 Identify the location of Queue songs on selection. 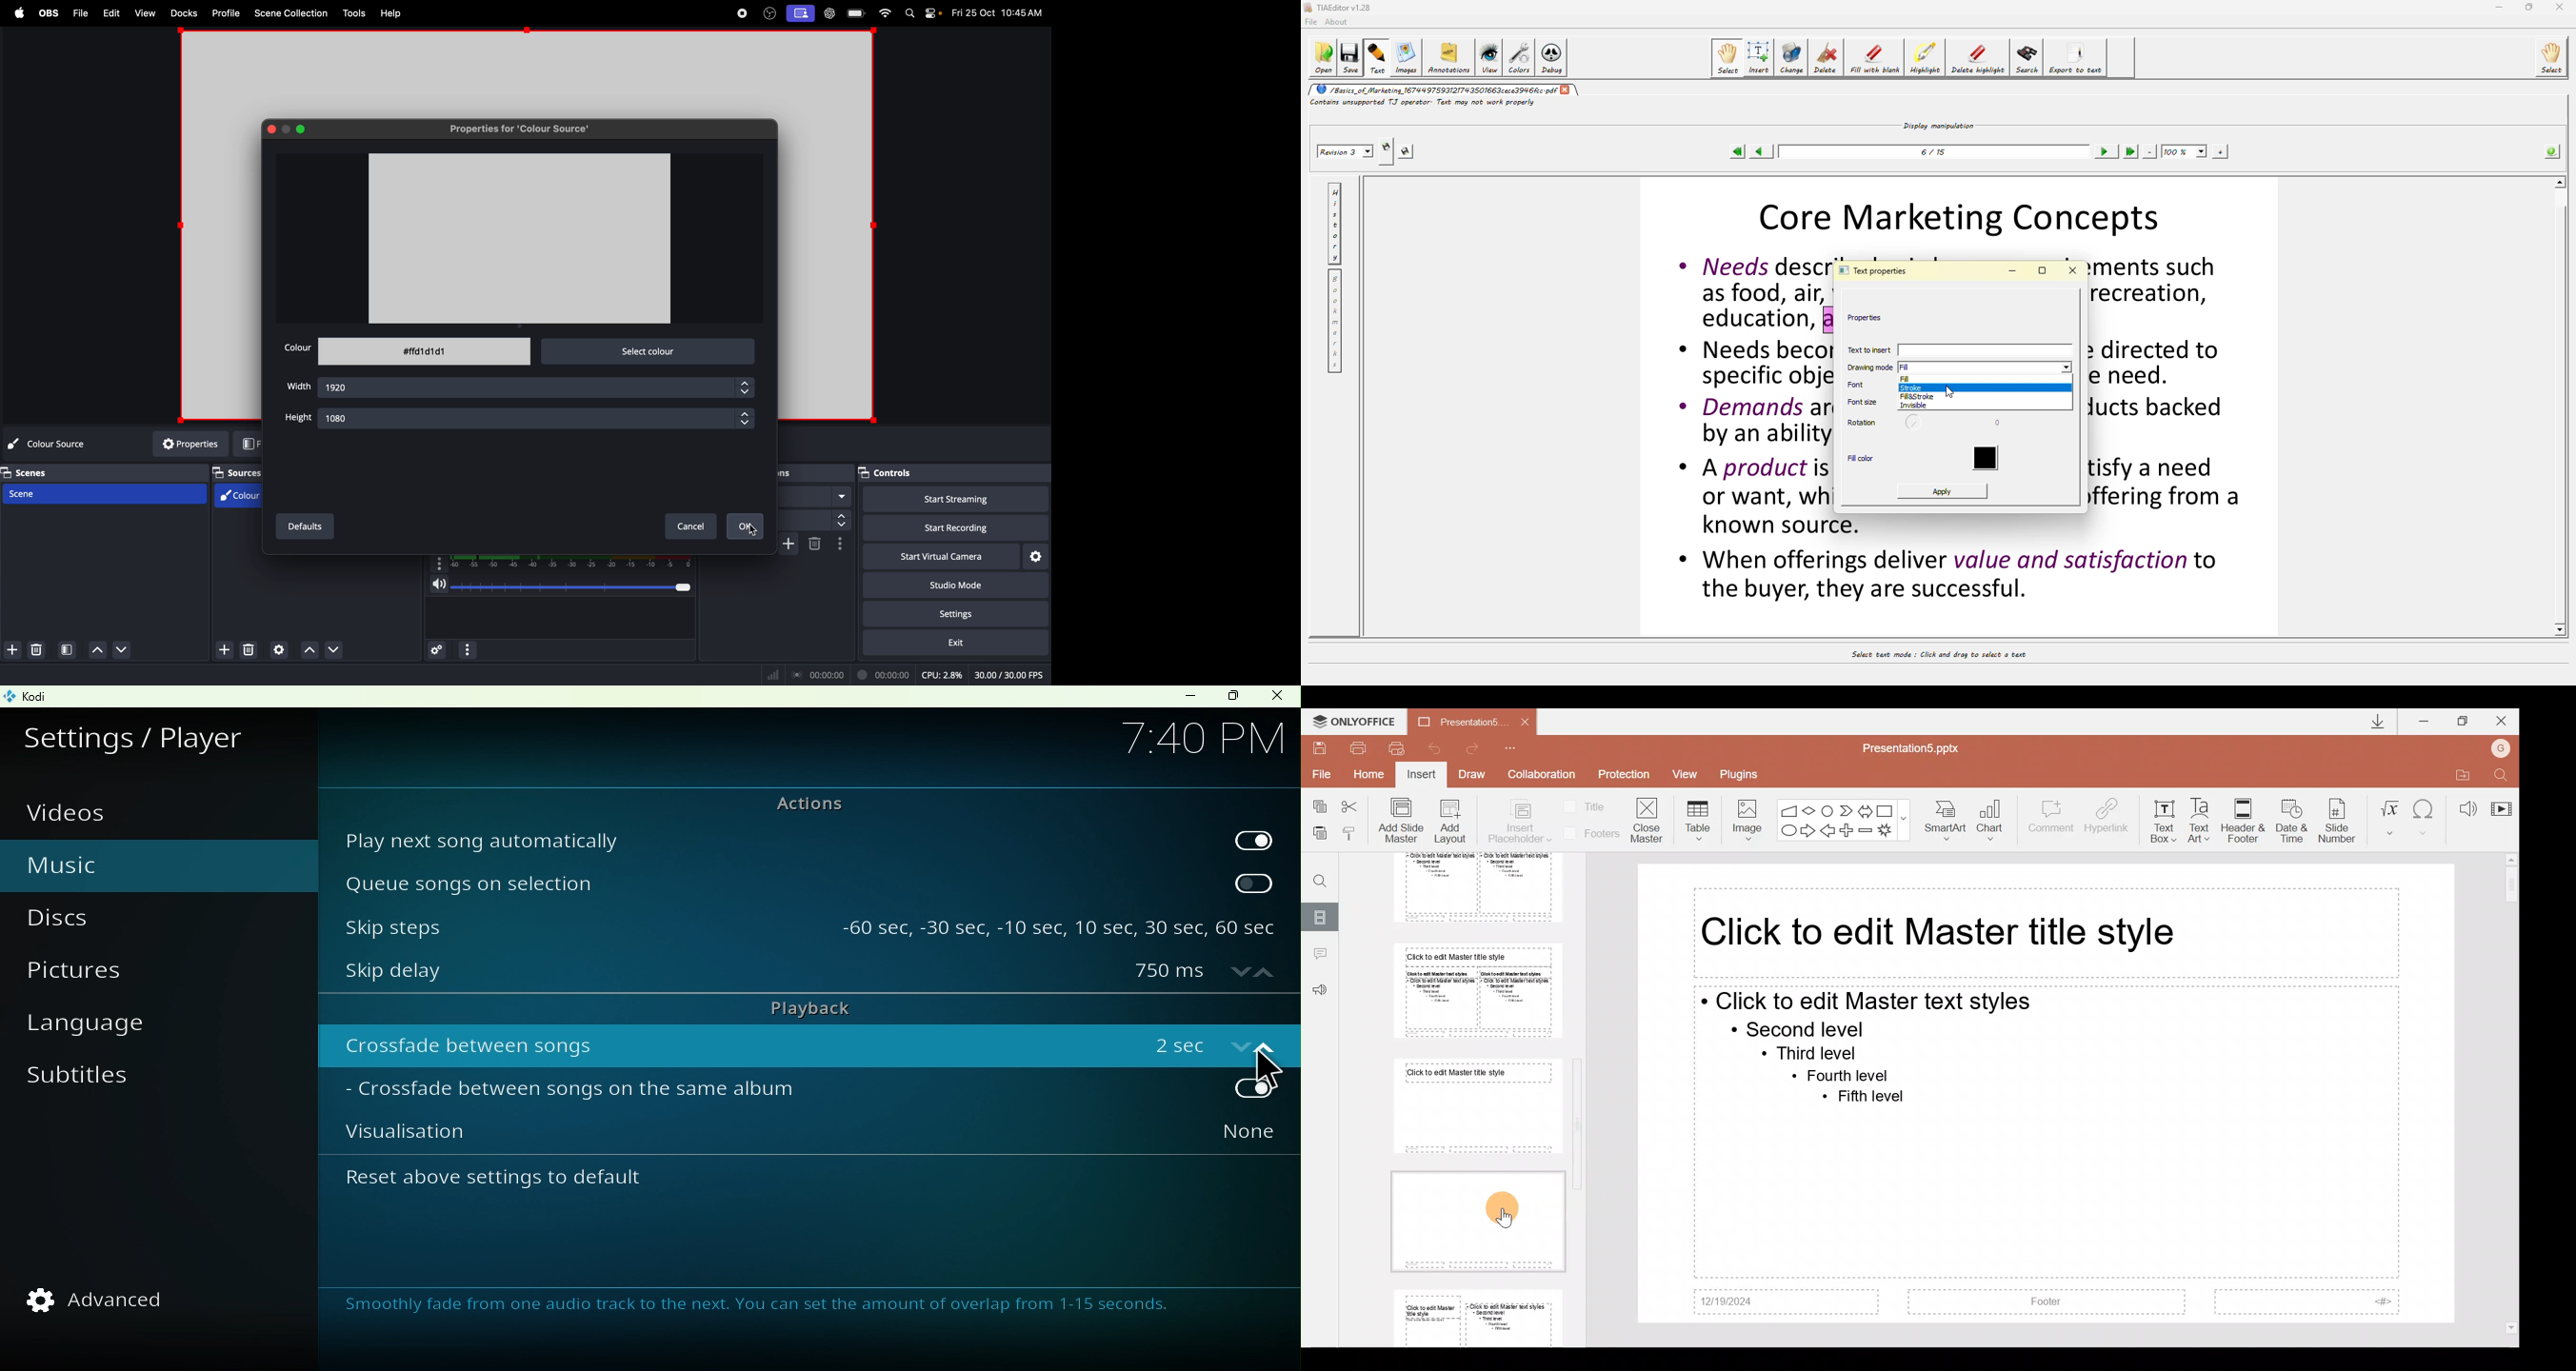
(771, 883).